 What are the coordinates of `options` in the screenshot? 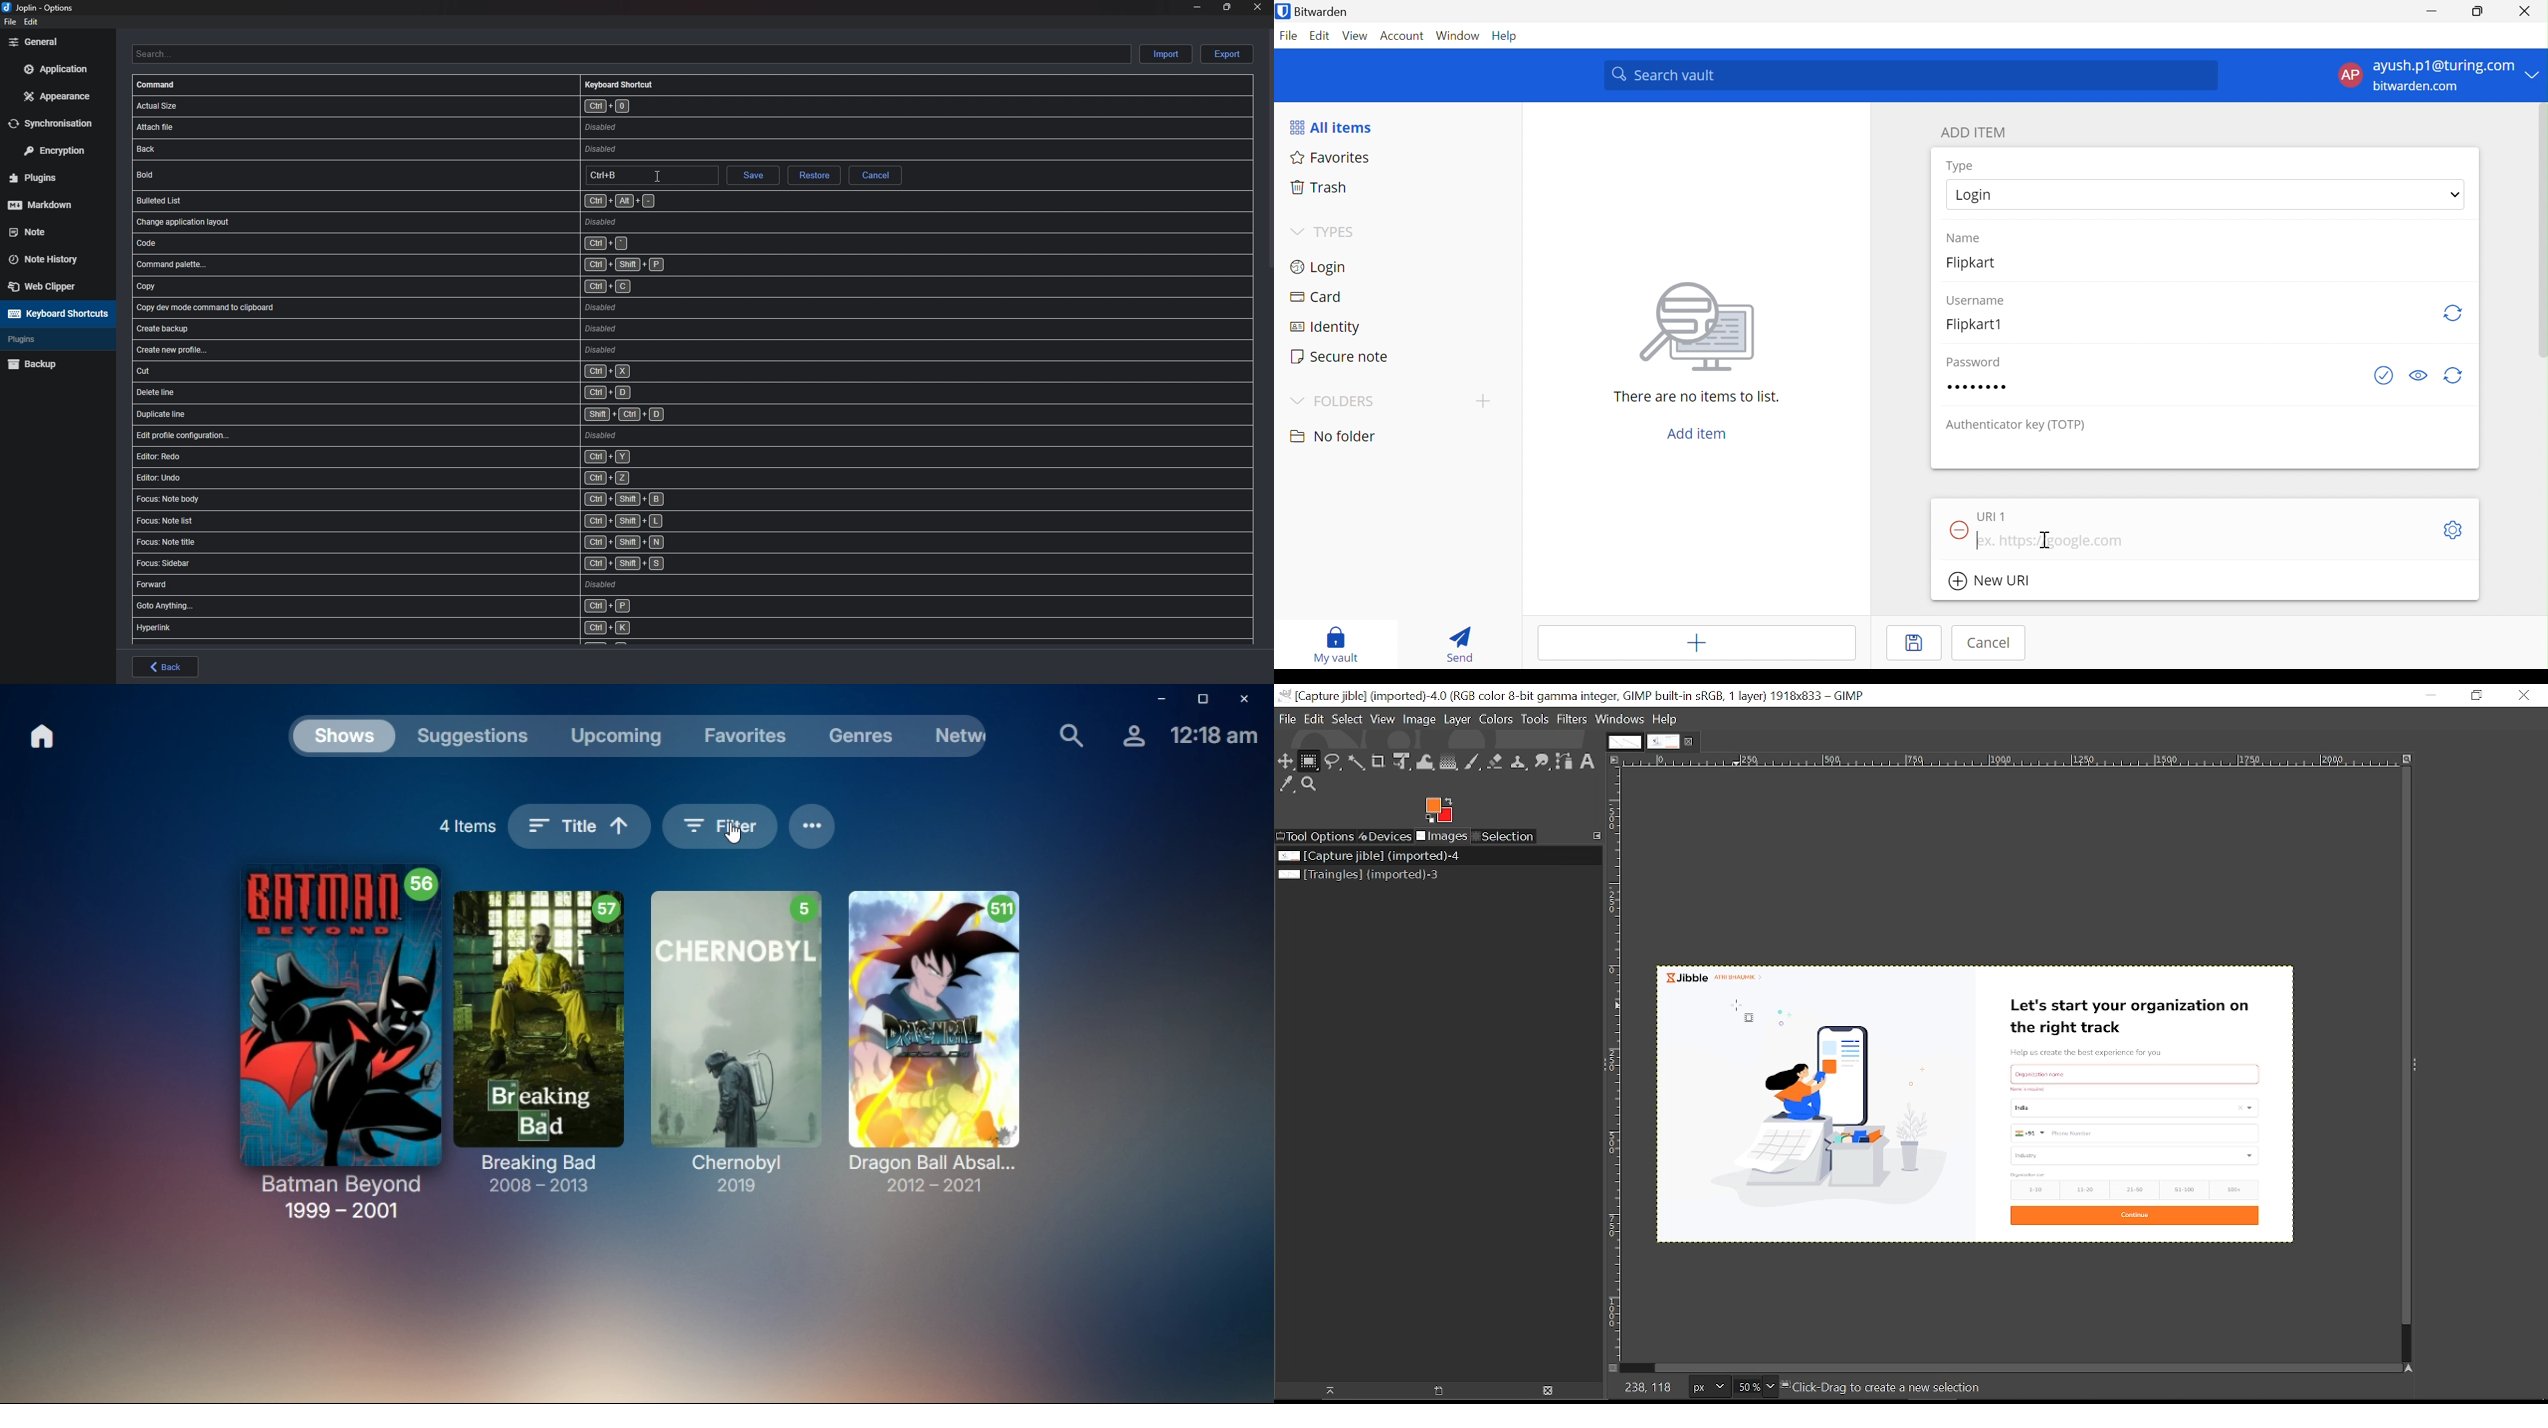 It's located at (41, 9).